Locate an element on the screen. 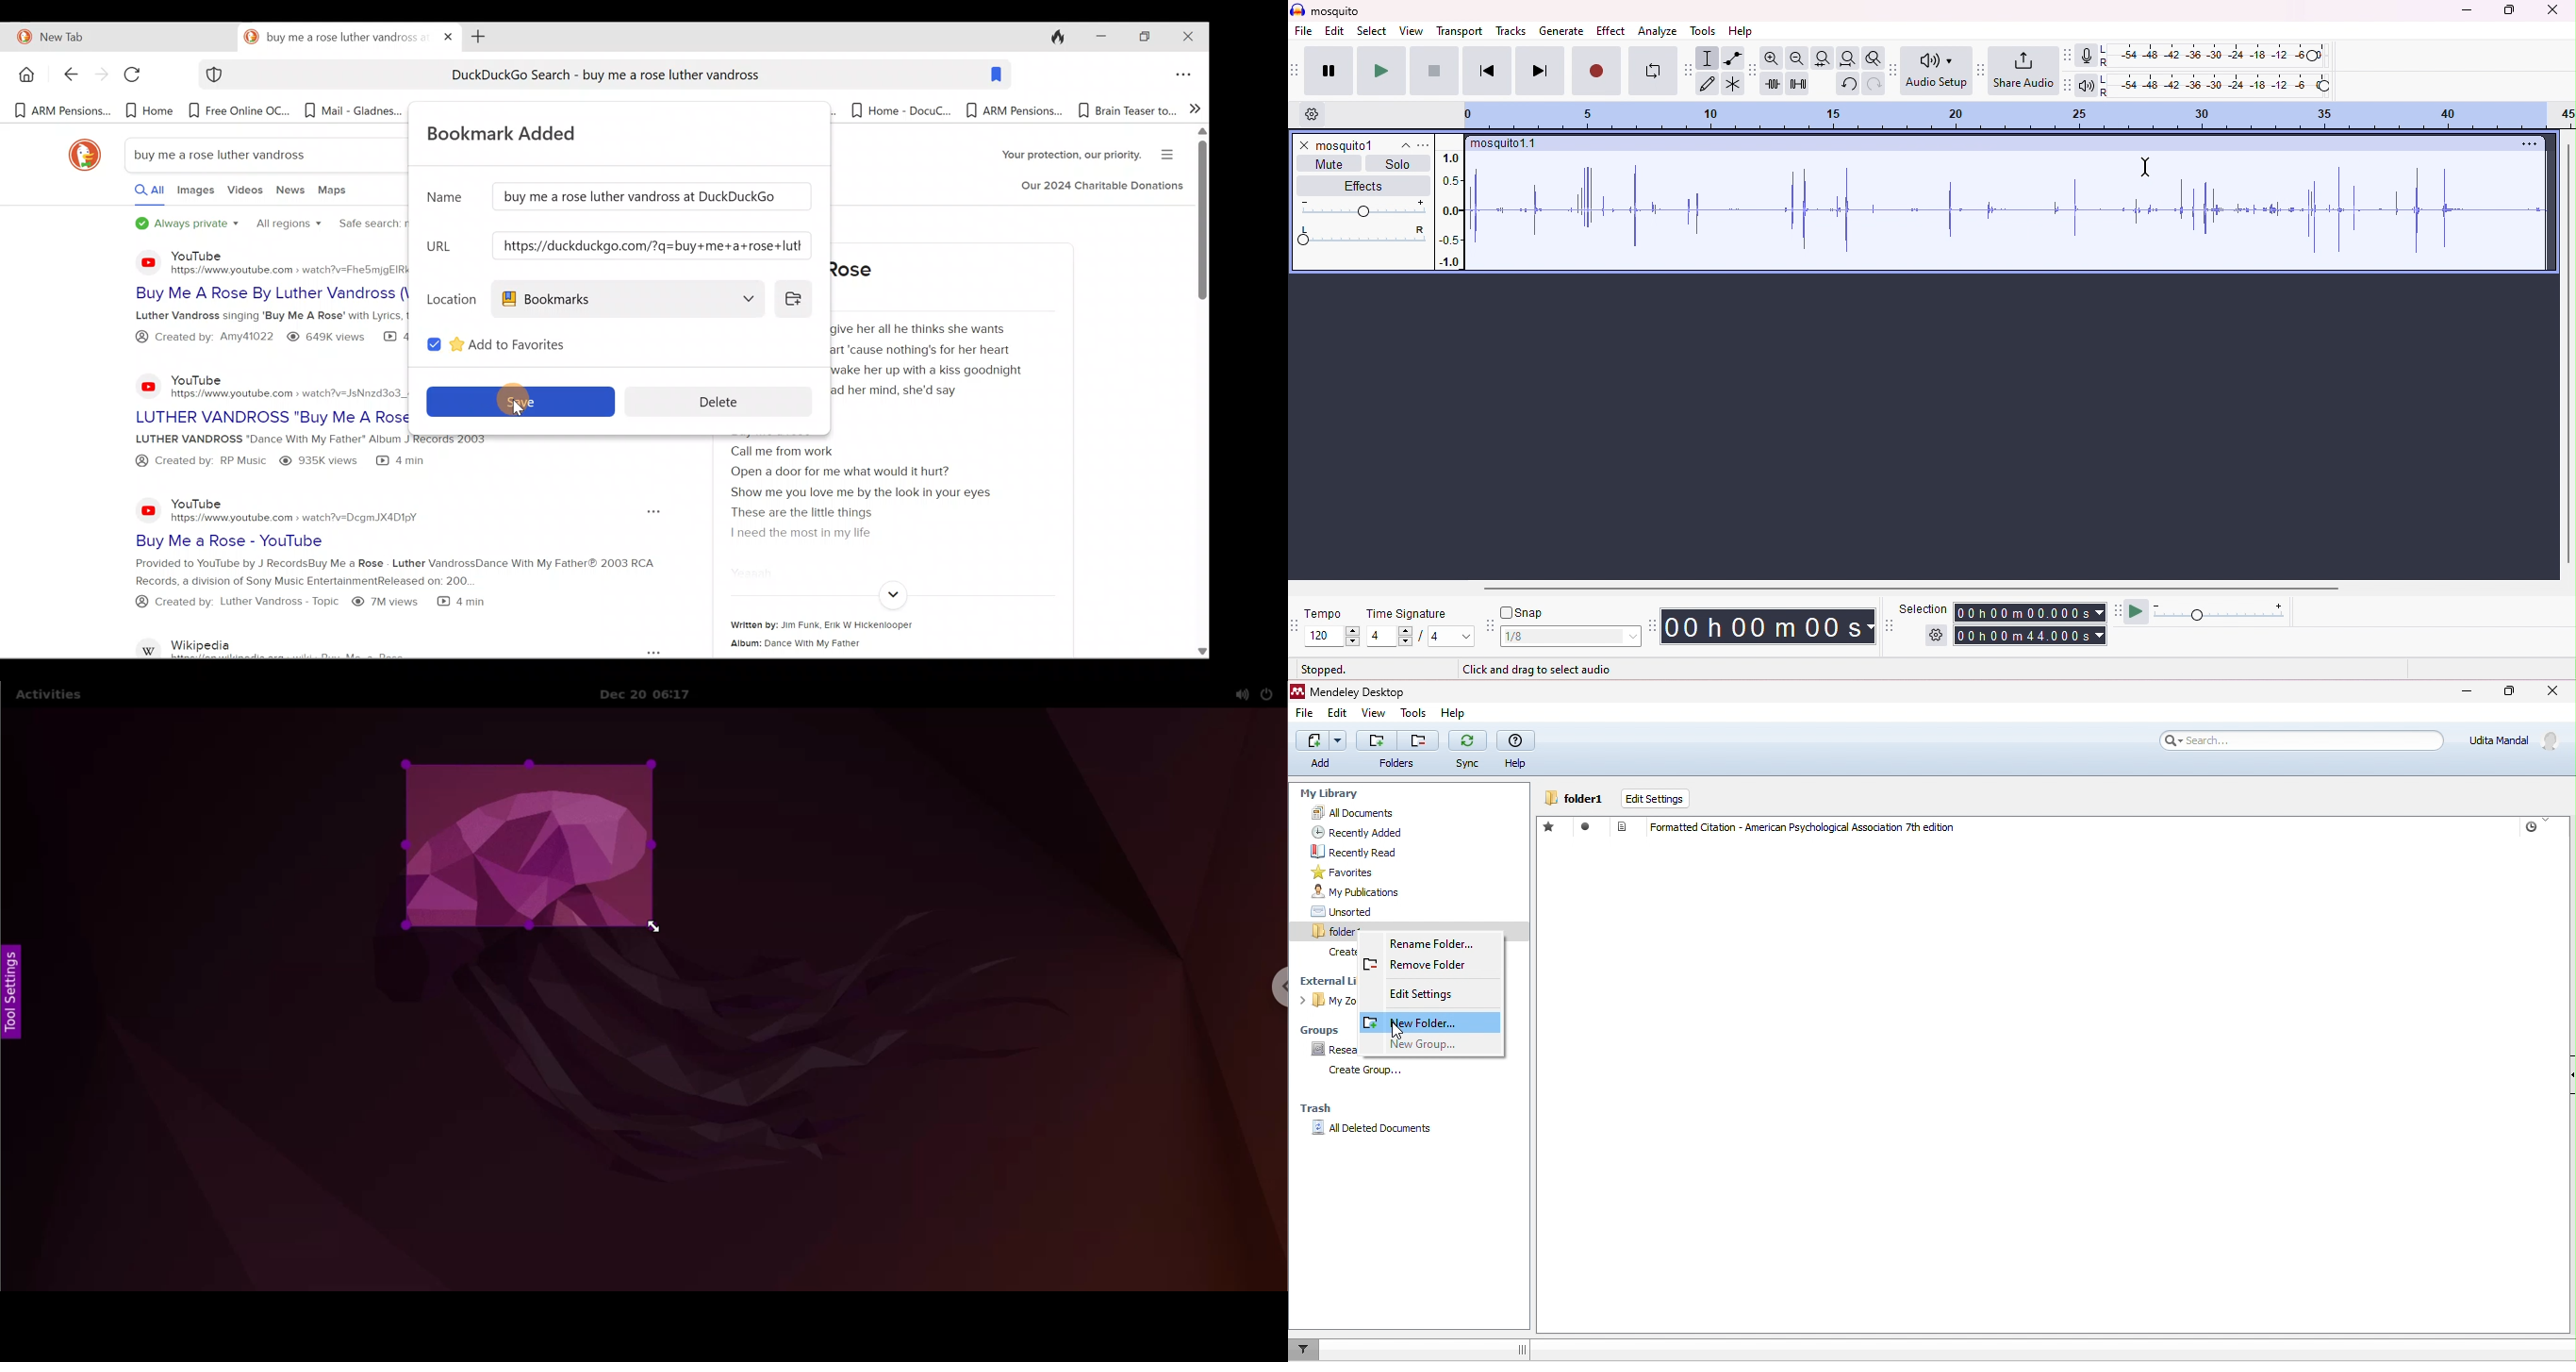 This screenshot has width=2576, height=1372. close is located at coordinates (2551, 10).